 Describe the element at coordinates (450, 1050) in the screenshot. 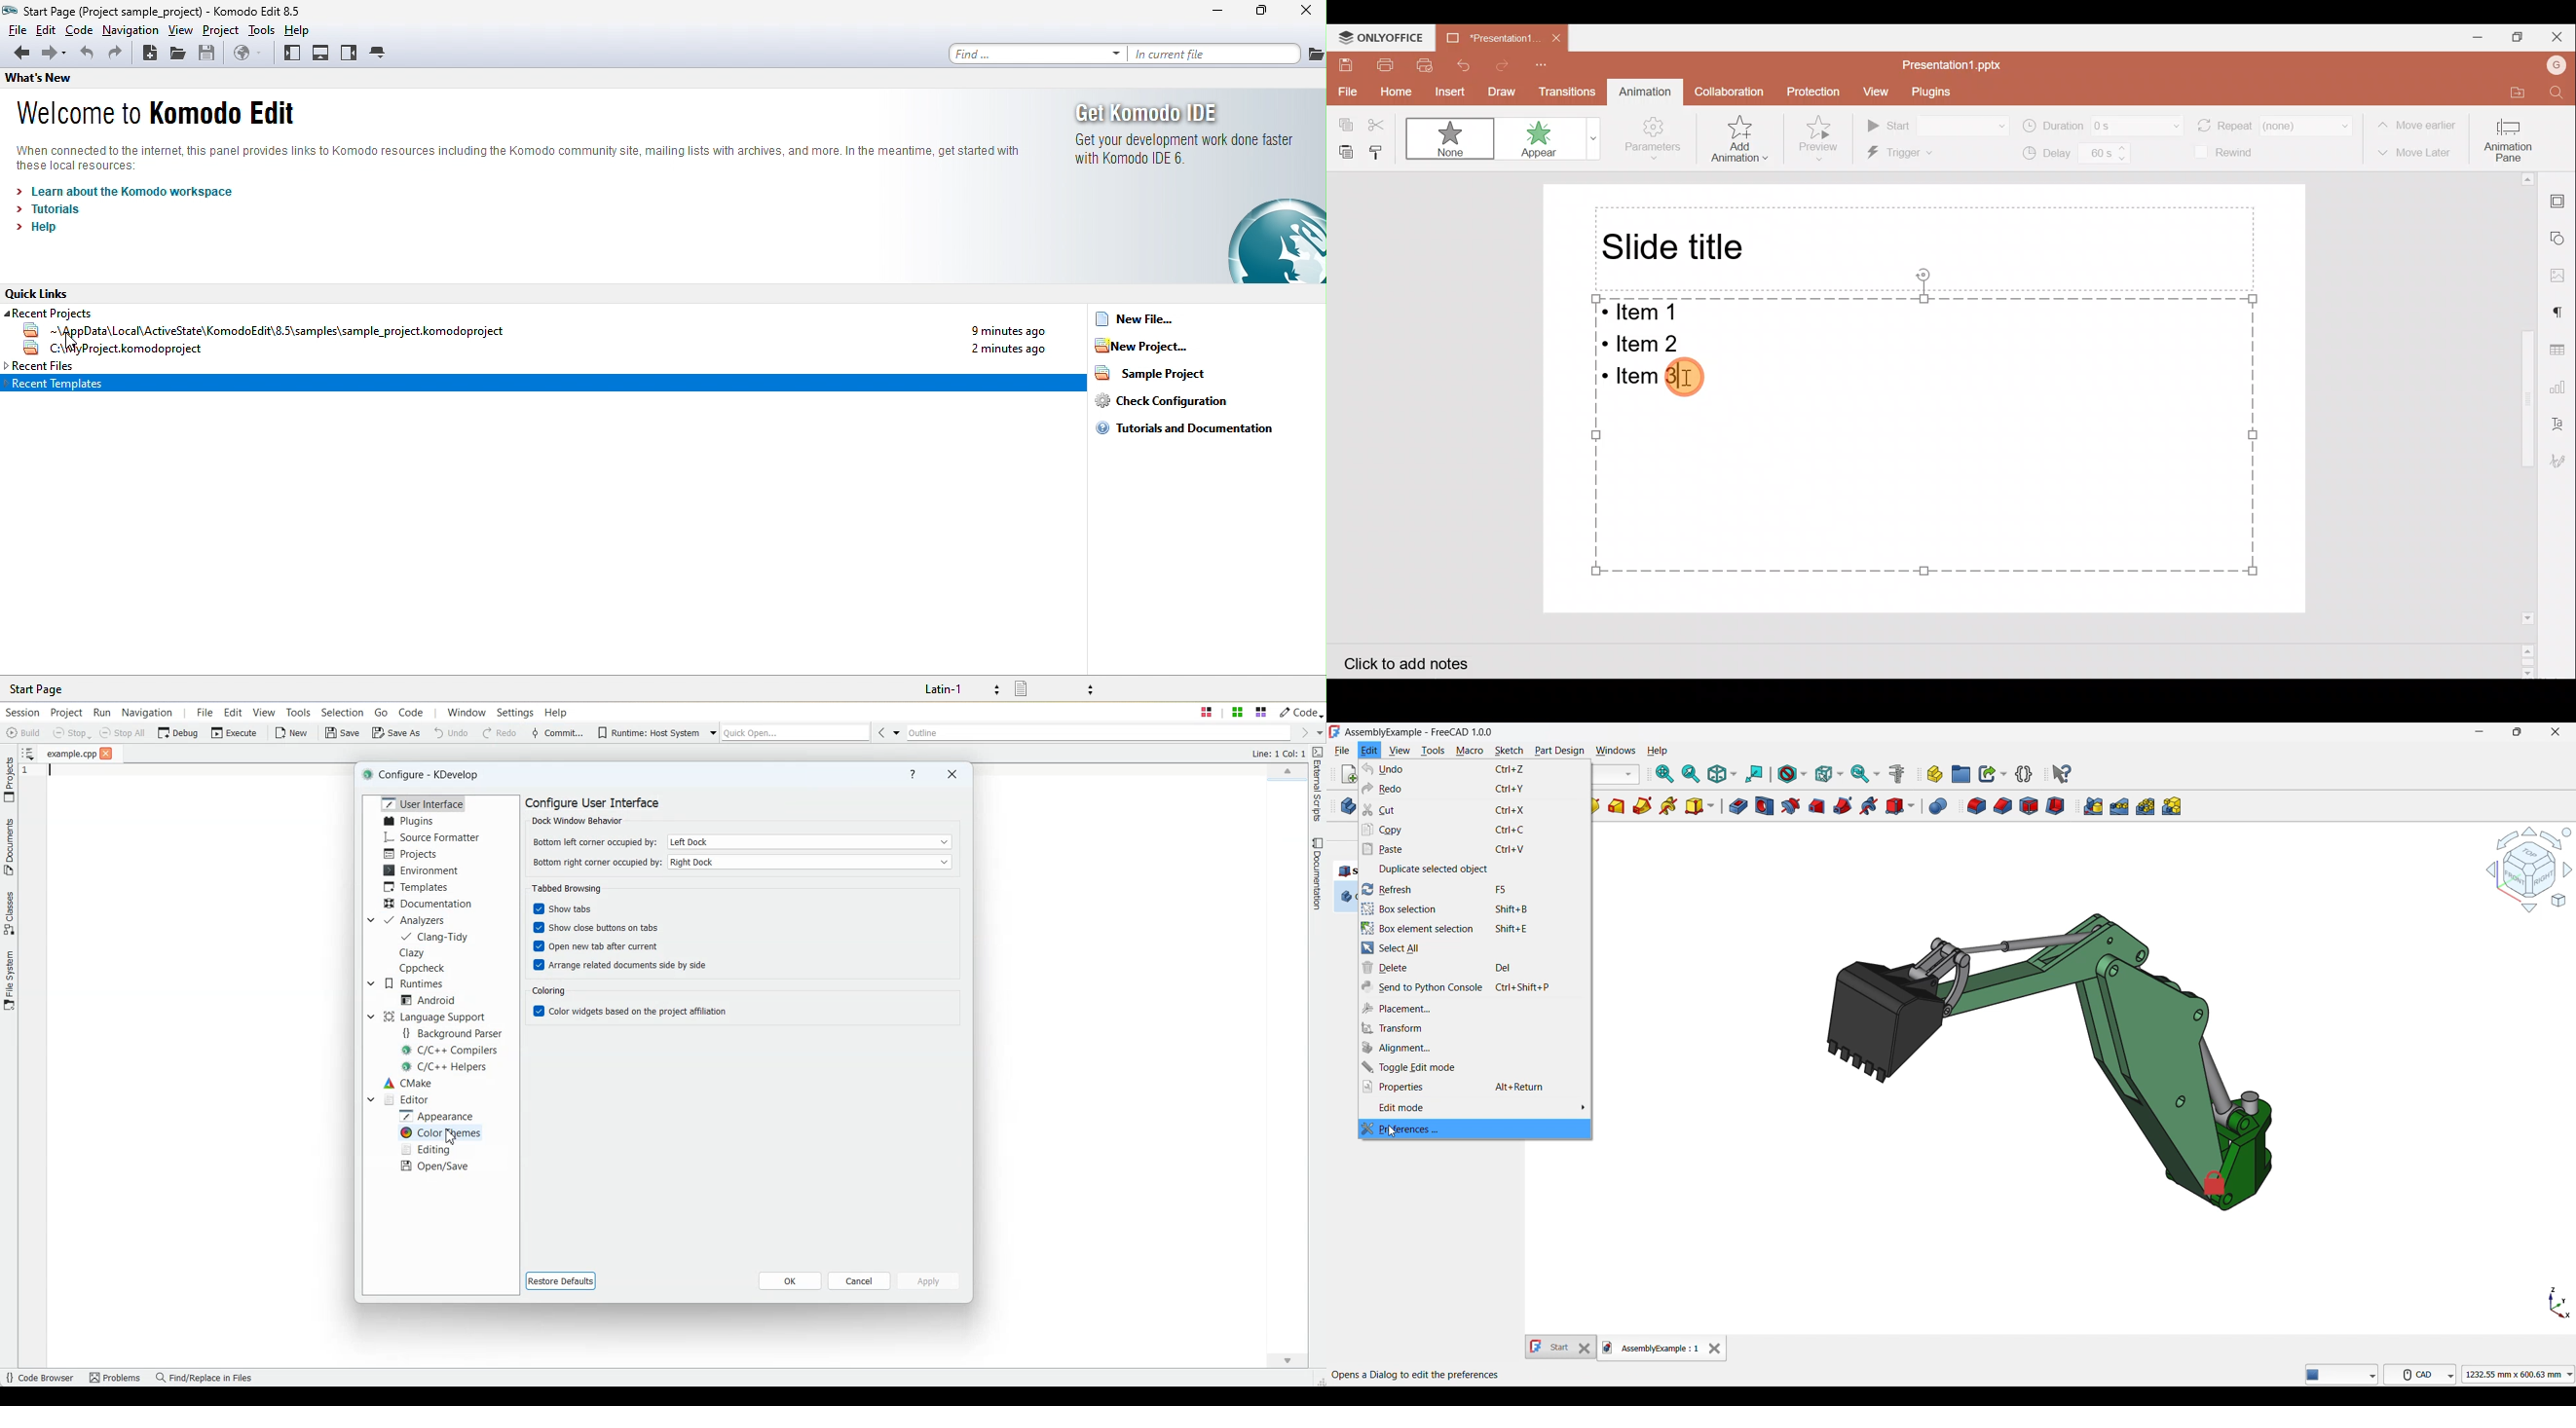

I see `C/C++ Compilers` at that location.